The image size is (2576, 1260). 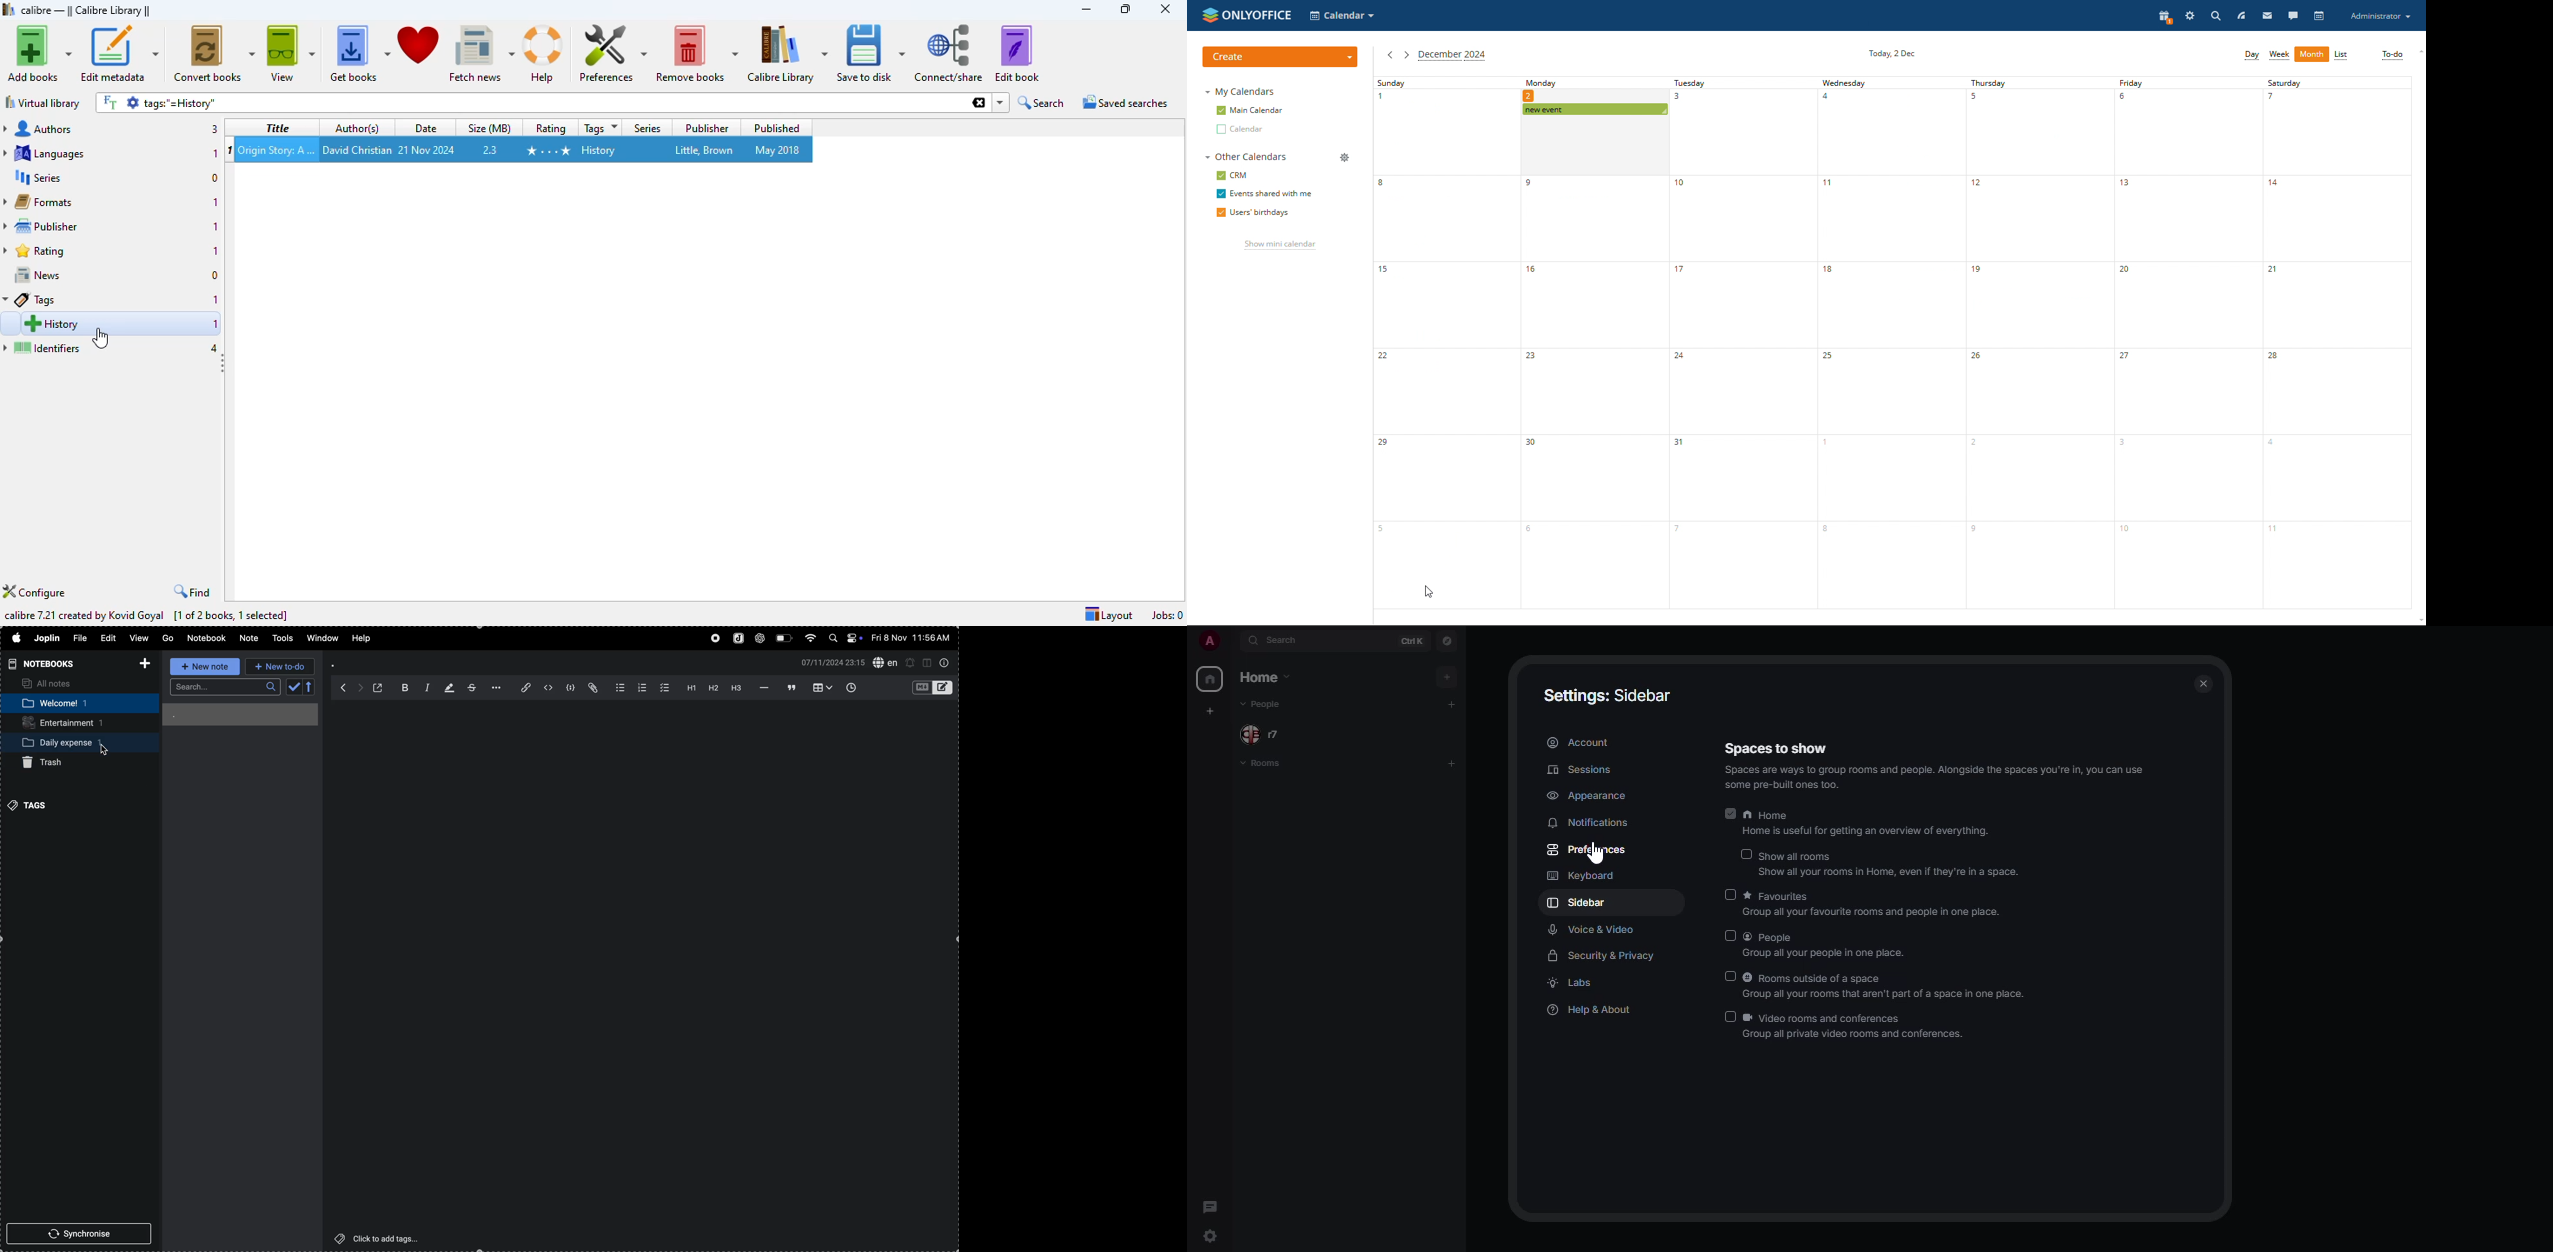 I want to click on preferences, so click(x=613, y=52).